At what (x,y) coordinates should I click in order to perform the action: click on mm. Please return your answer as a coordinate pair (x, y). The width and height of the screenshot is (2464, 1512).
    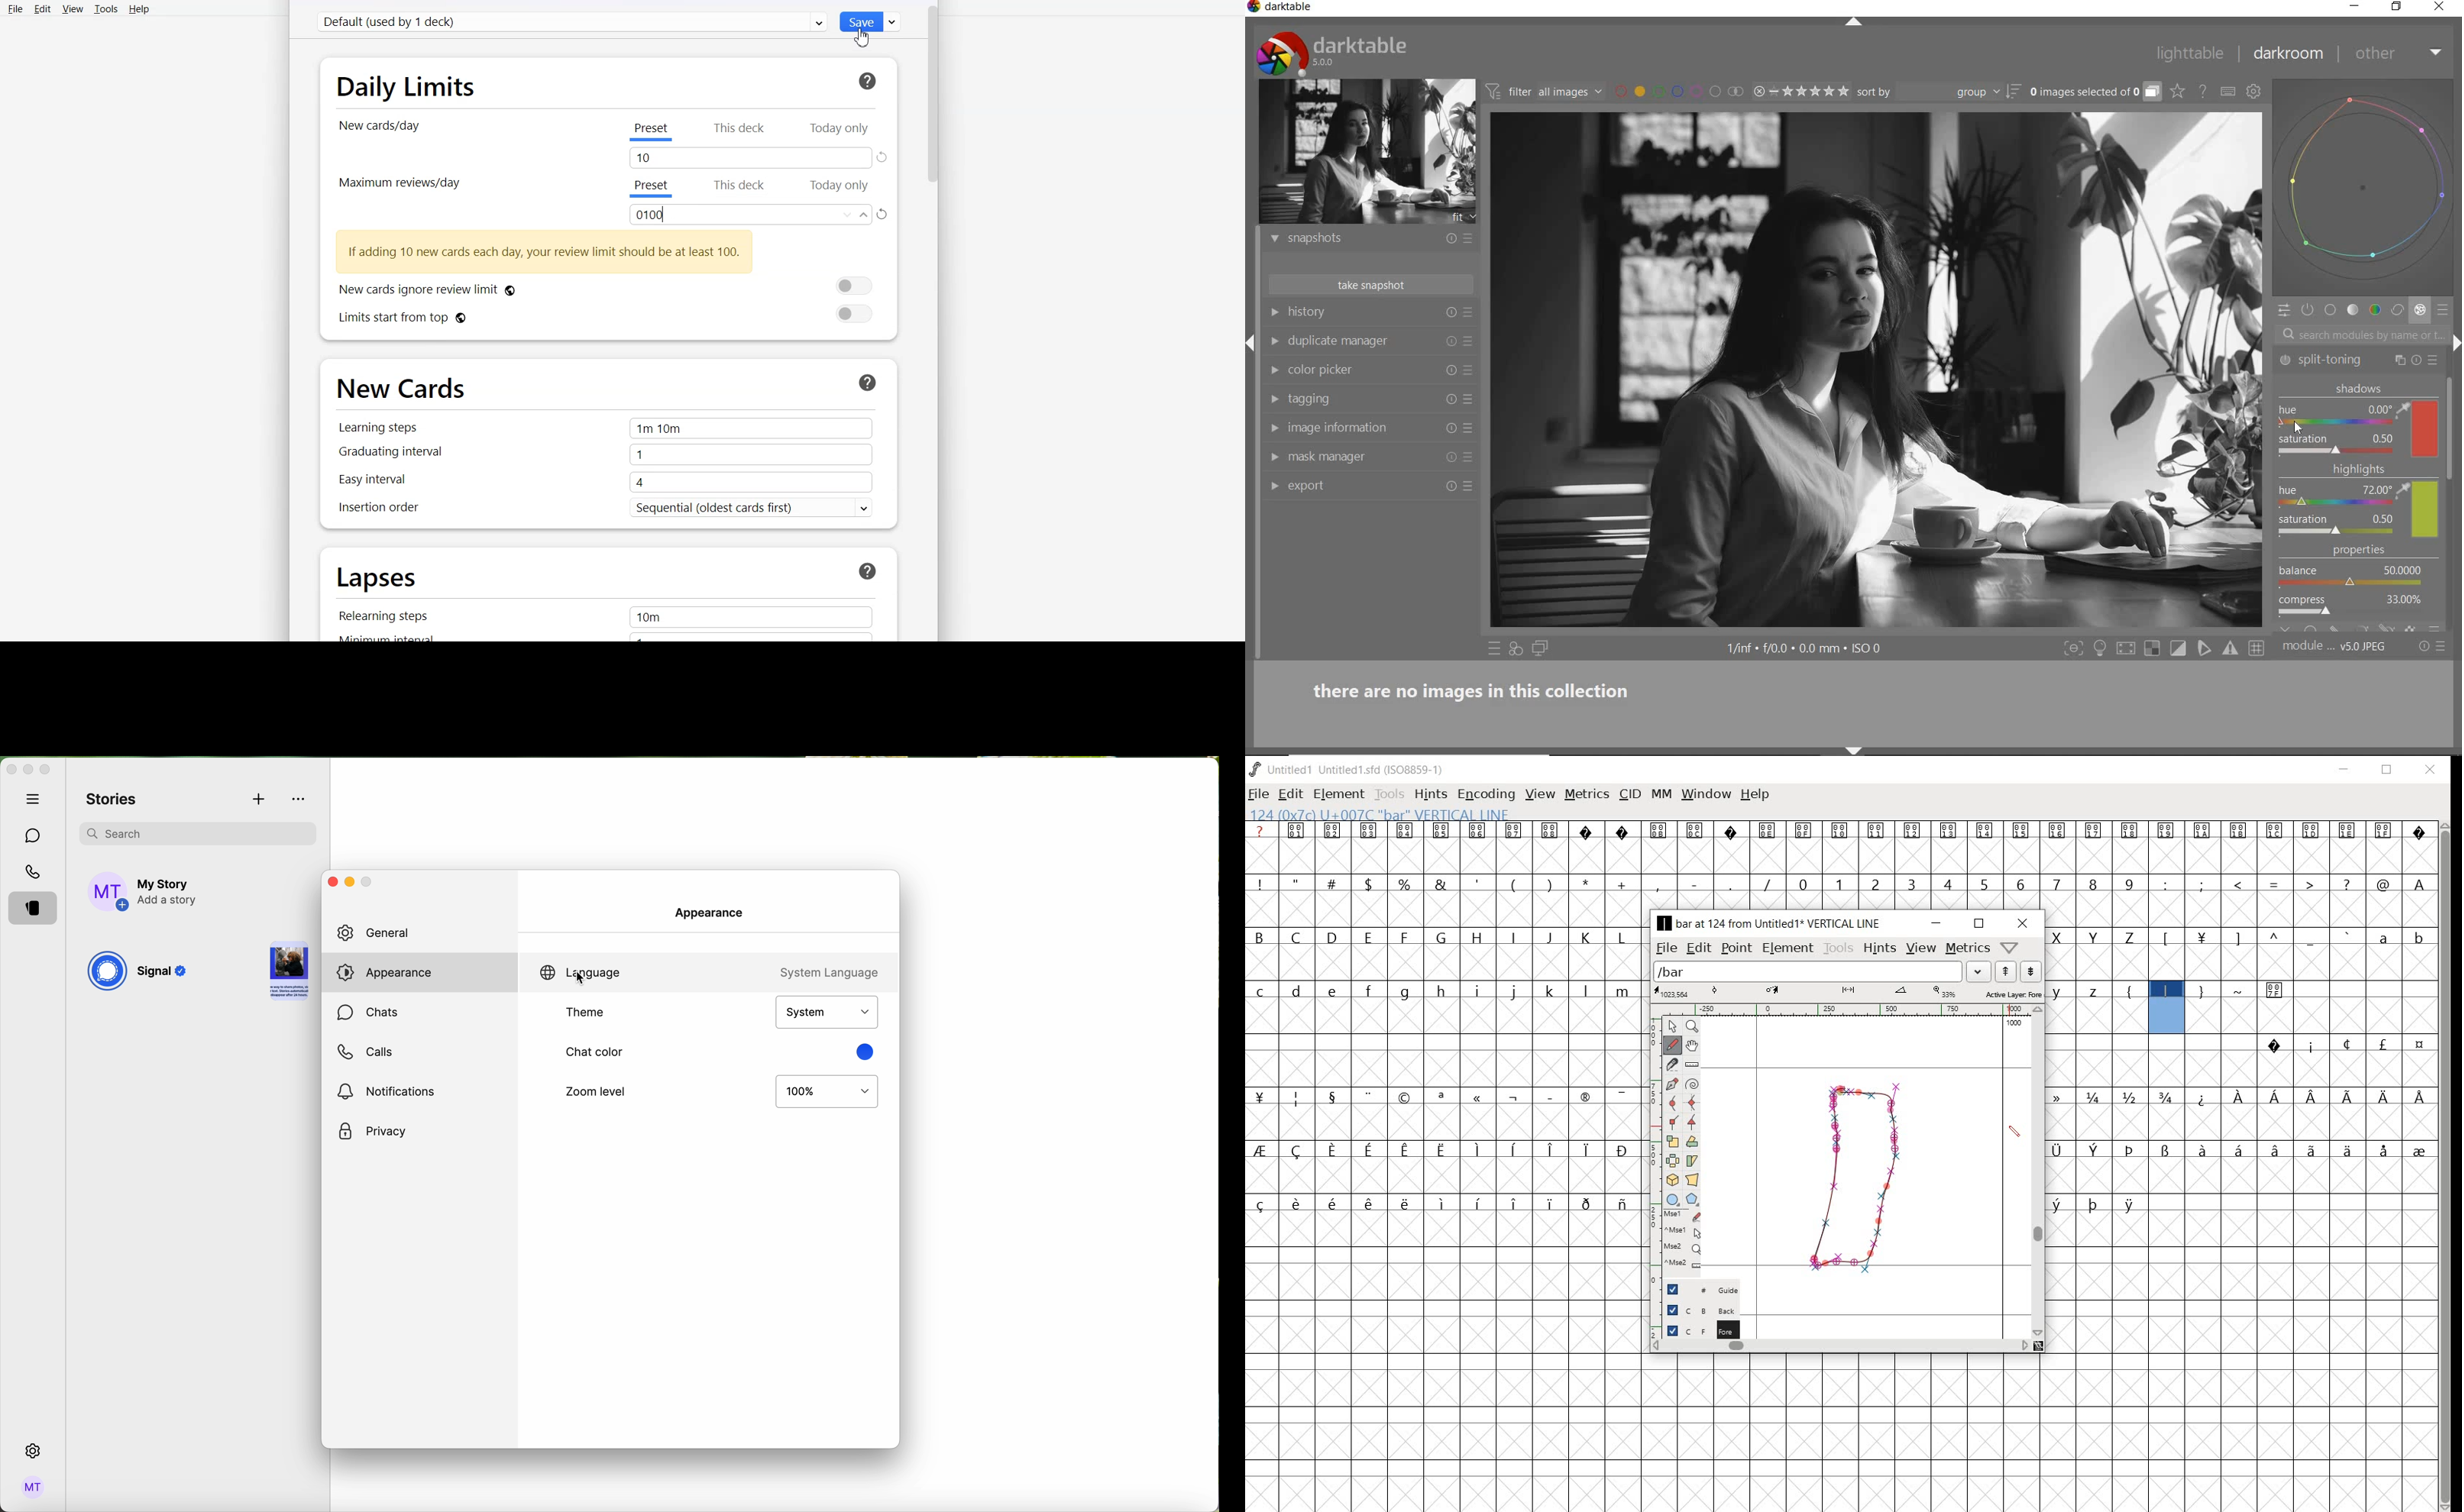
    Looking at the image, I should click on (1662, 793).